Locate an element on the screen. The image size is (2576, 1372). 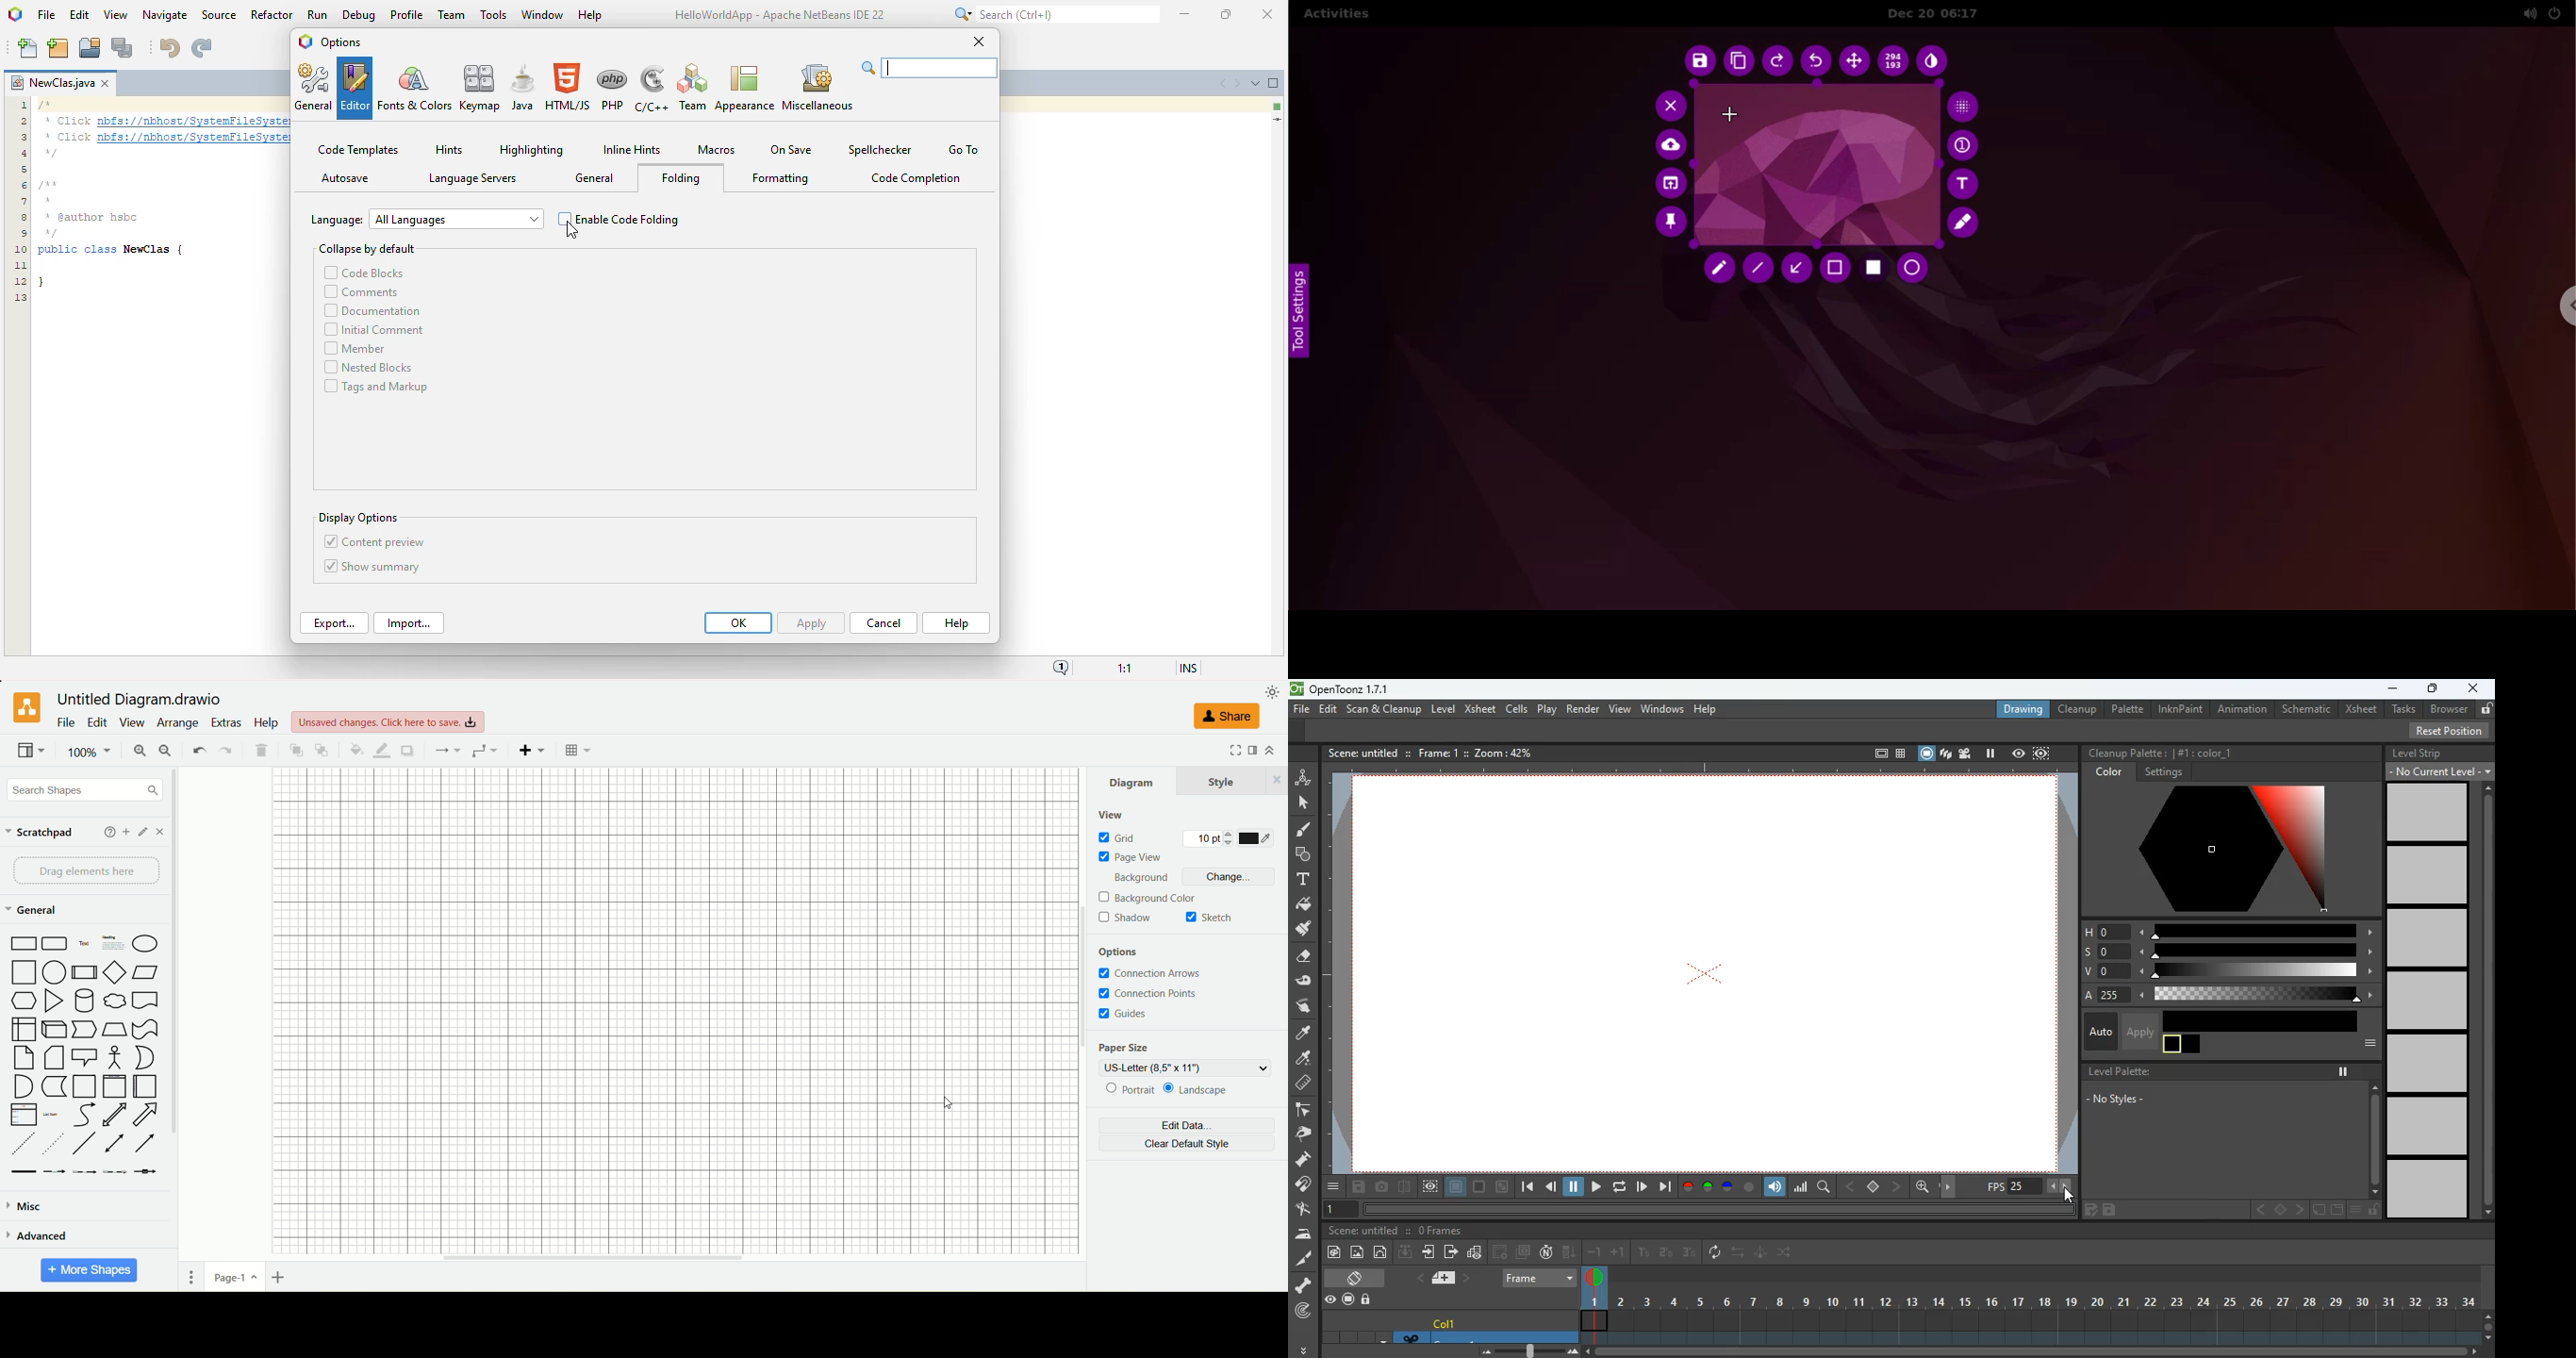
-1 is located at coordinates (1594, 1254).